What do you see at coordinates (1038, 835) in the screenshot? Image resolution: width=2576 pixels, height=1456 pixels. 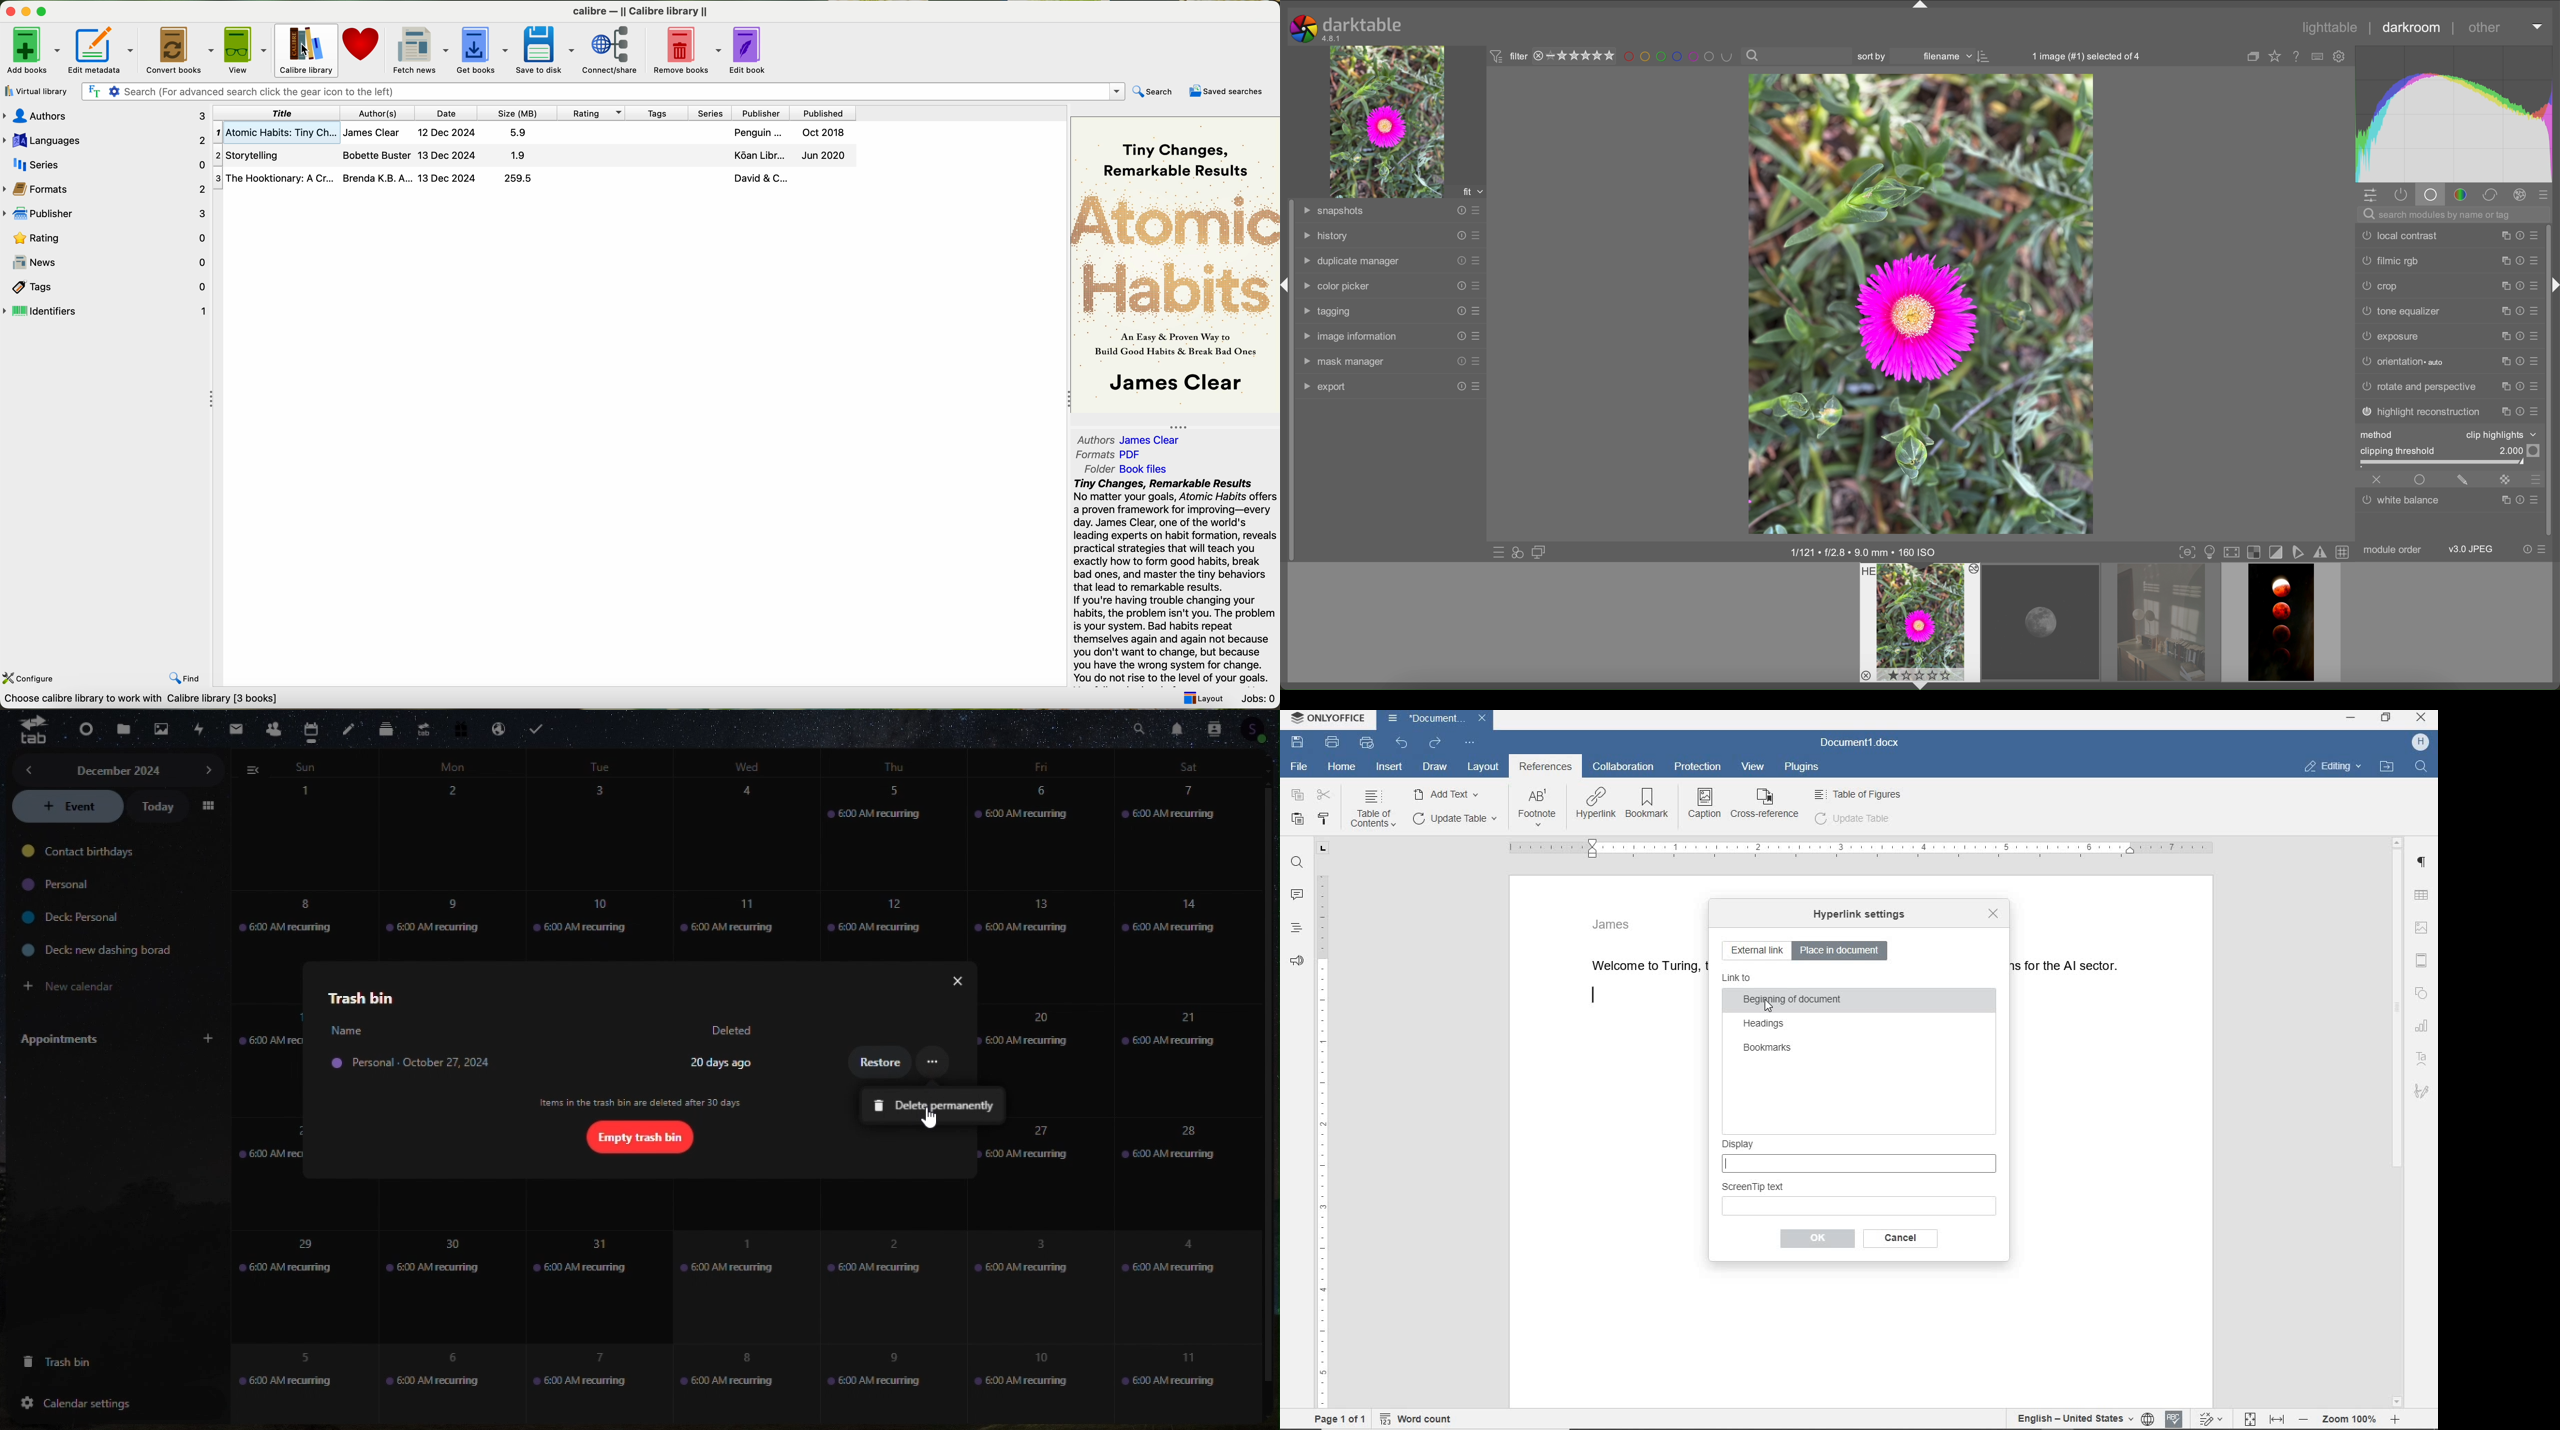 I see `6` at bounding box center [1038, 835].